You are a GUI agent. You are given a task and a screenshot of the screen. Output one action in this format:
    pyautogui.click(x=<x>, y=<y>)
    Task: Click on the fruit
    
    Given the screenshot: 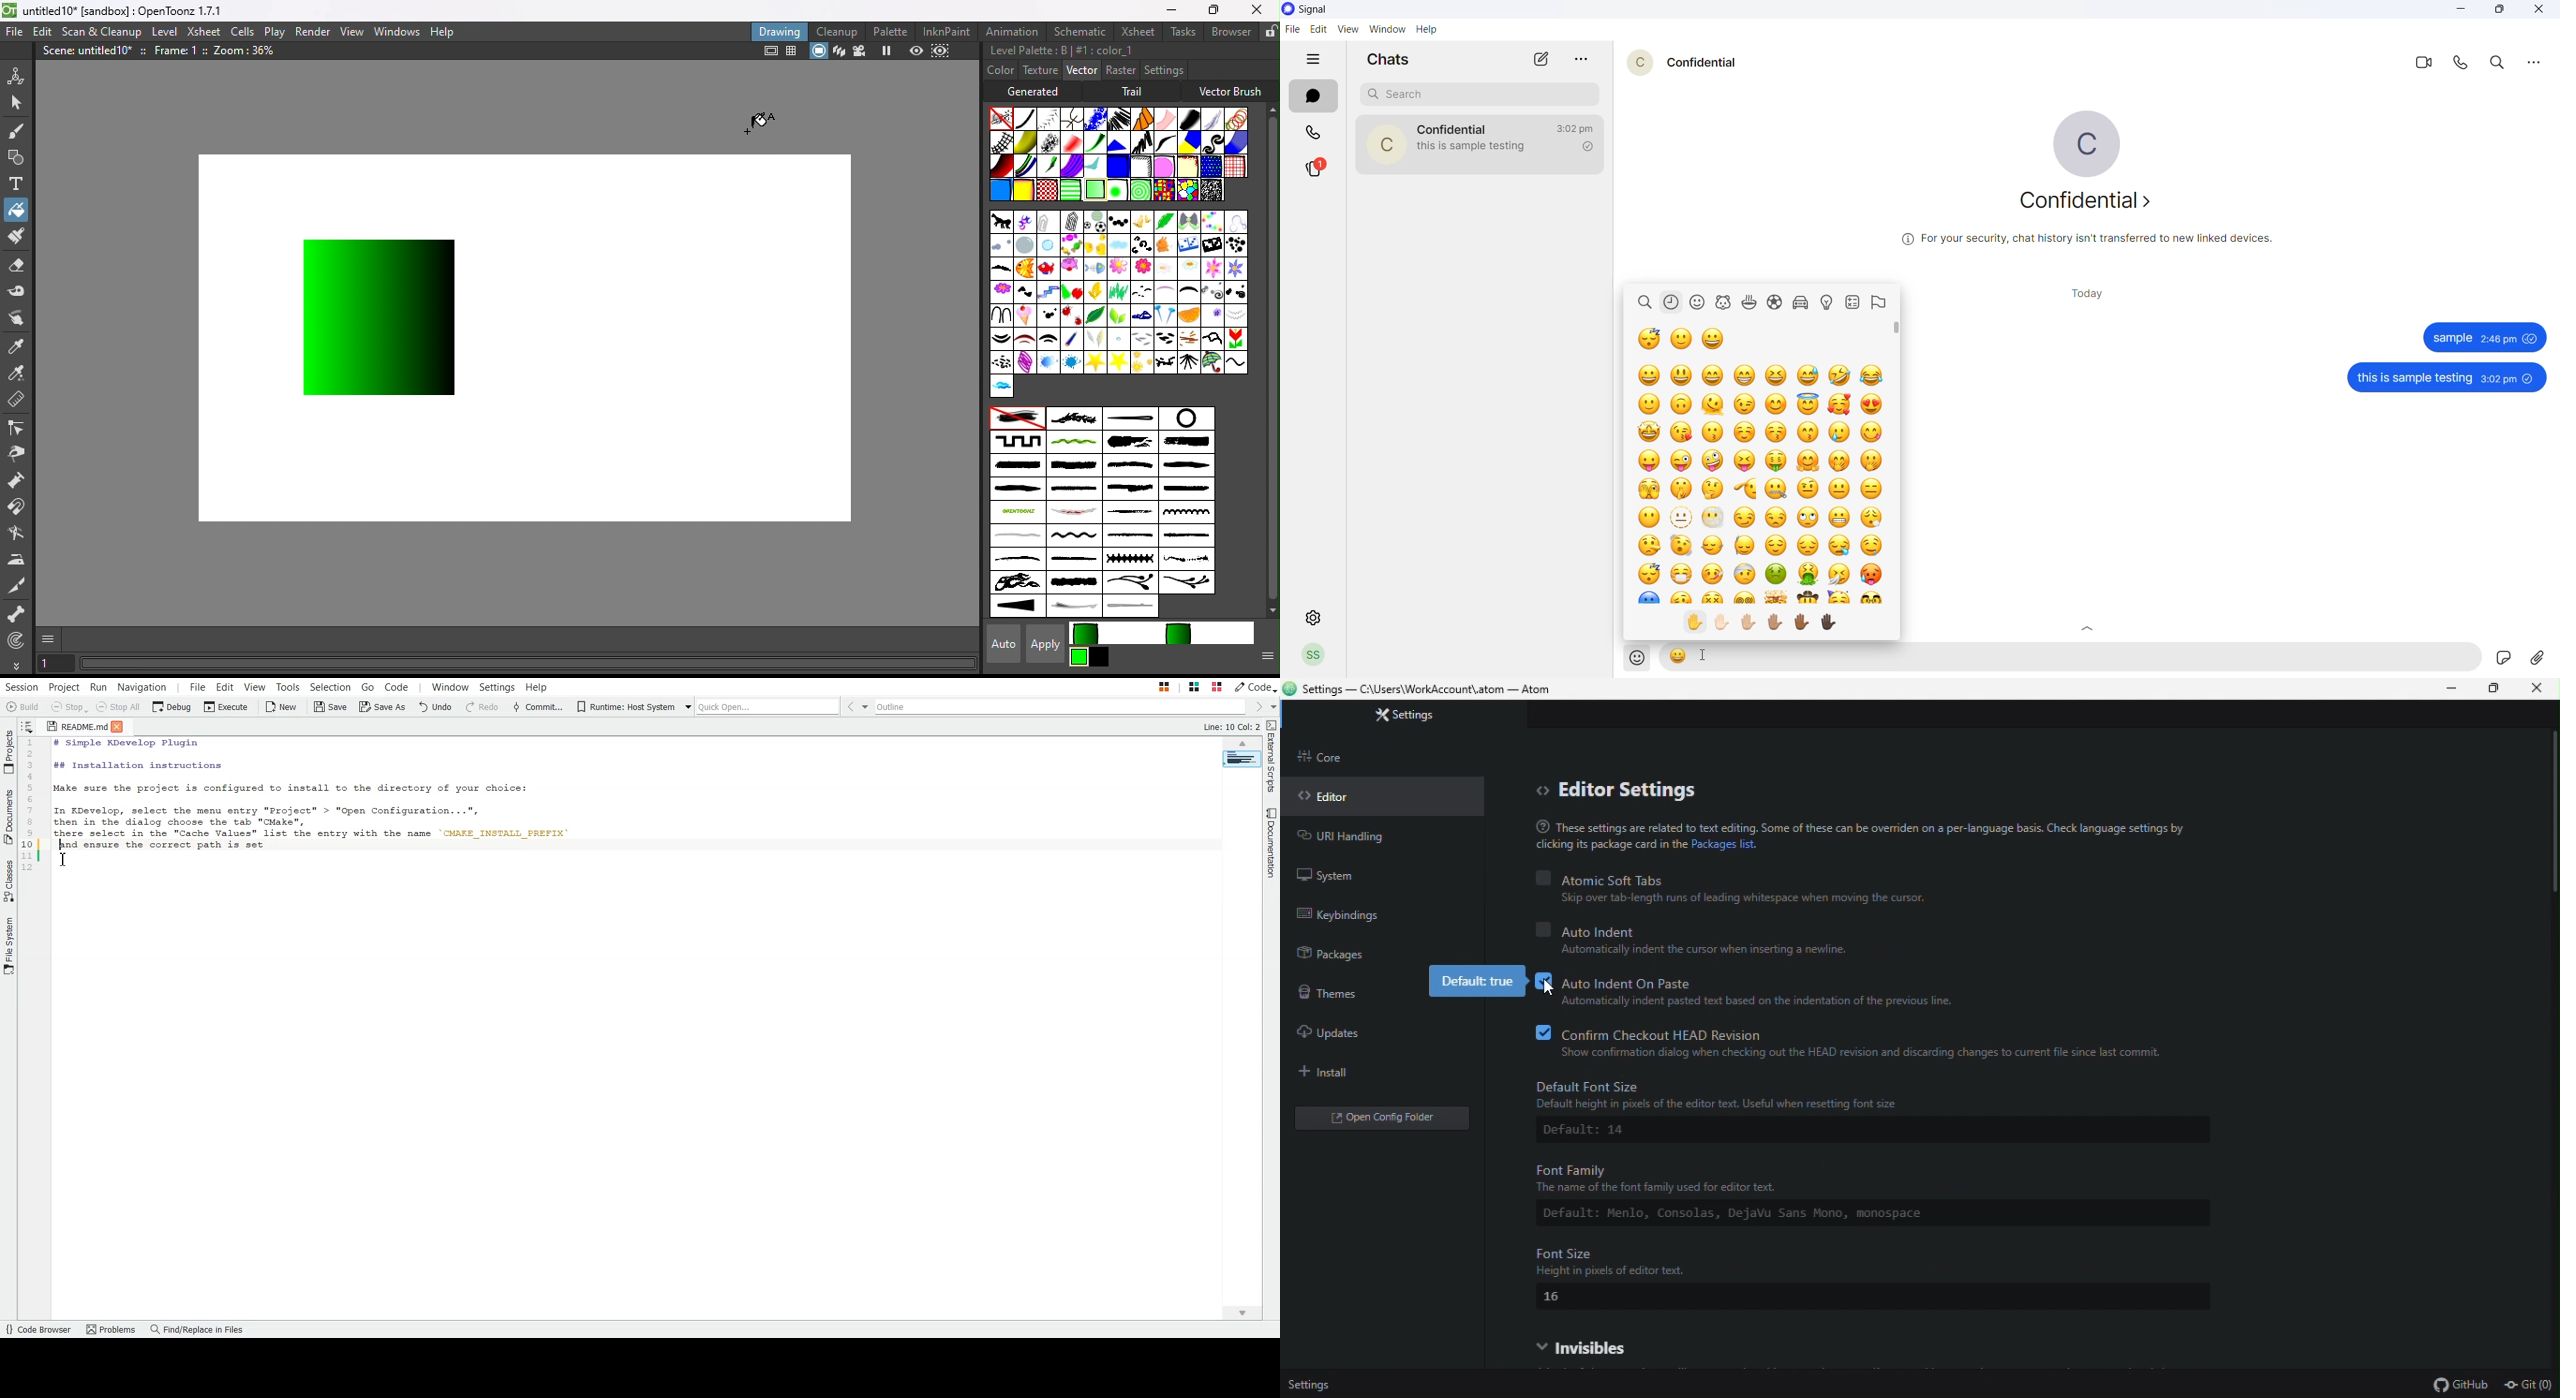 What is the action you would take?
    pyautogui.click(x=1070, y=291)
    